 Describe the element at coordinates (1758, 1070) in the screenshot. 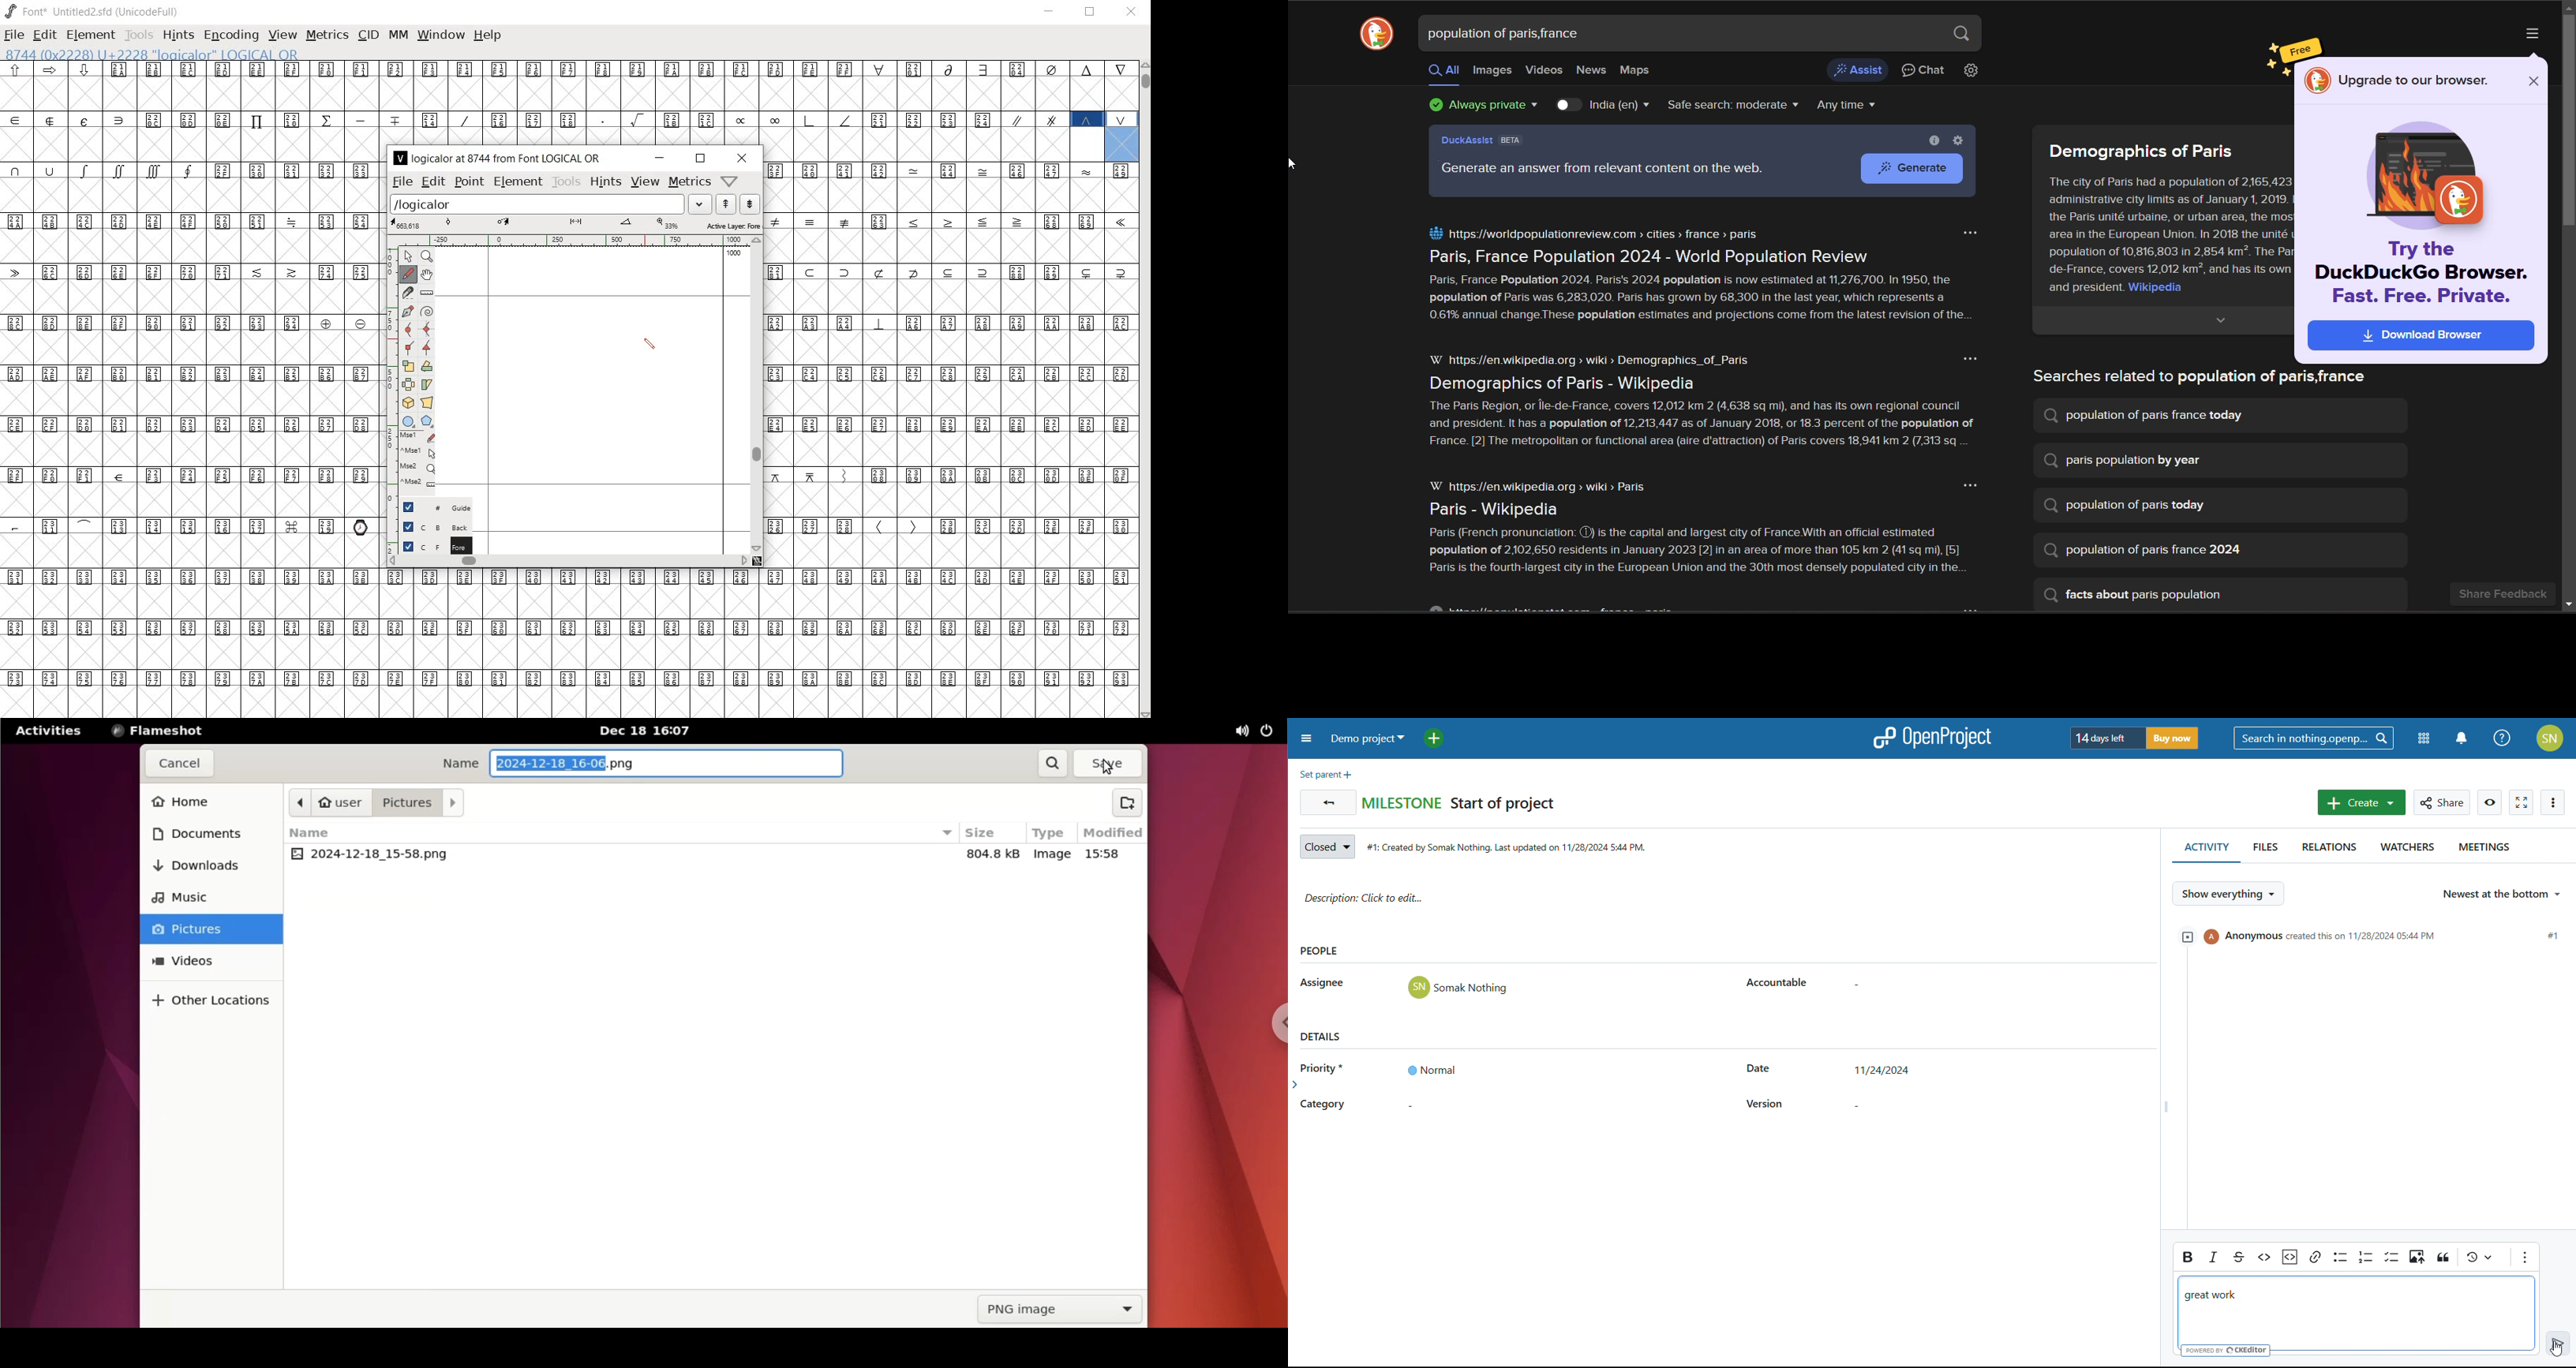

I see `start date` at that location.